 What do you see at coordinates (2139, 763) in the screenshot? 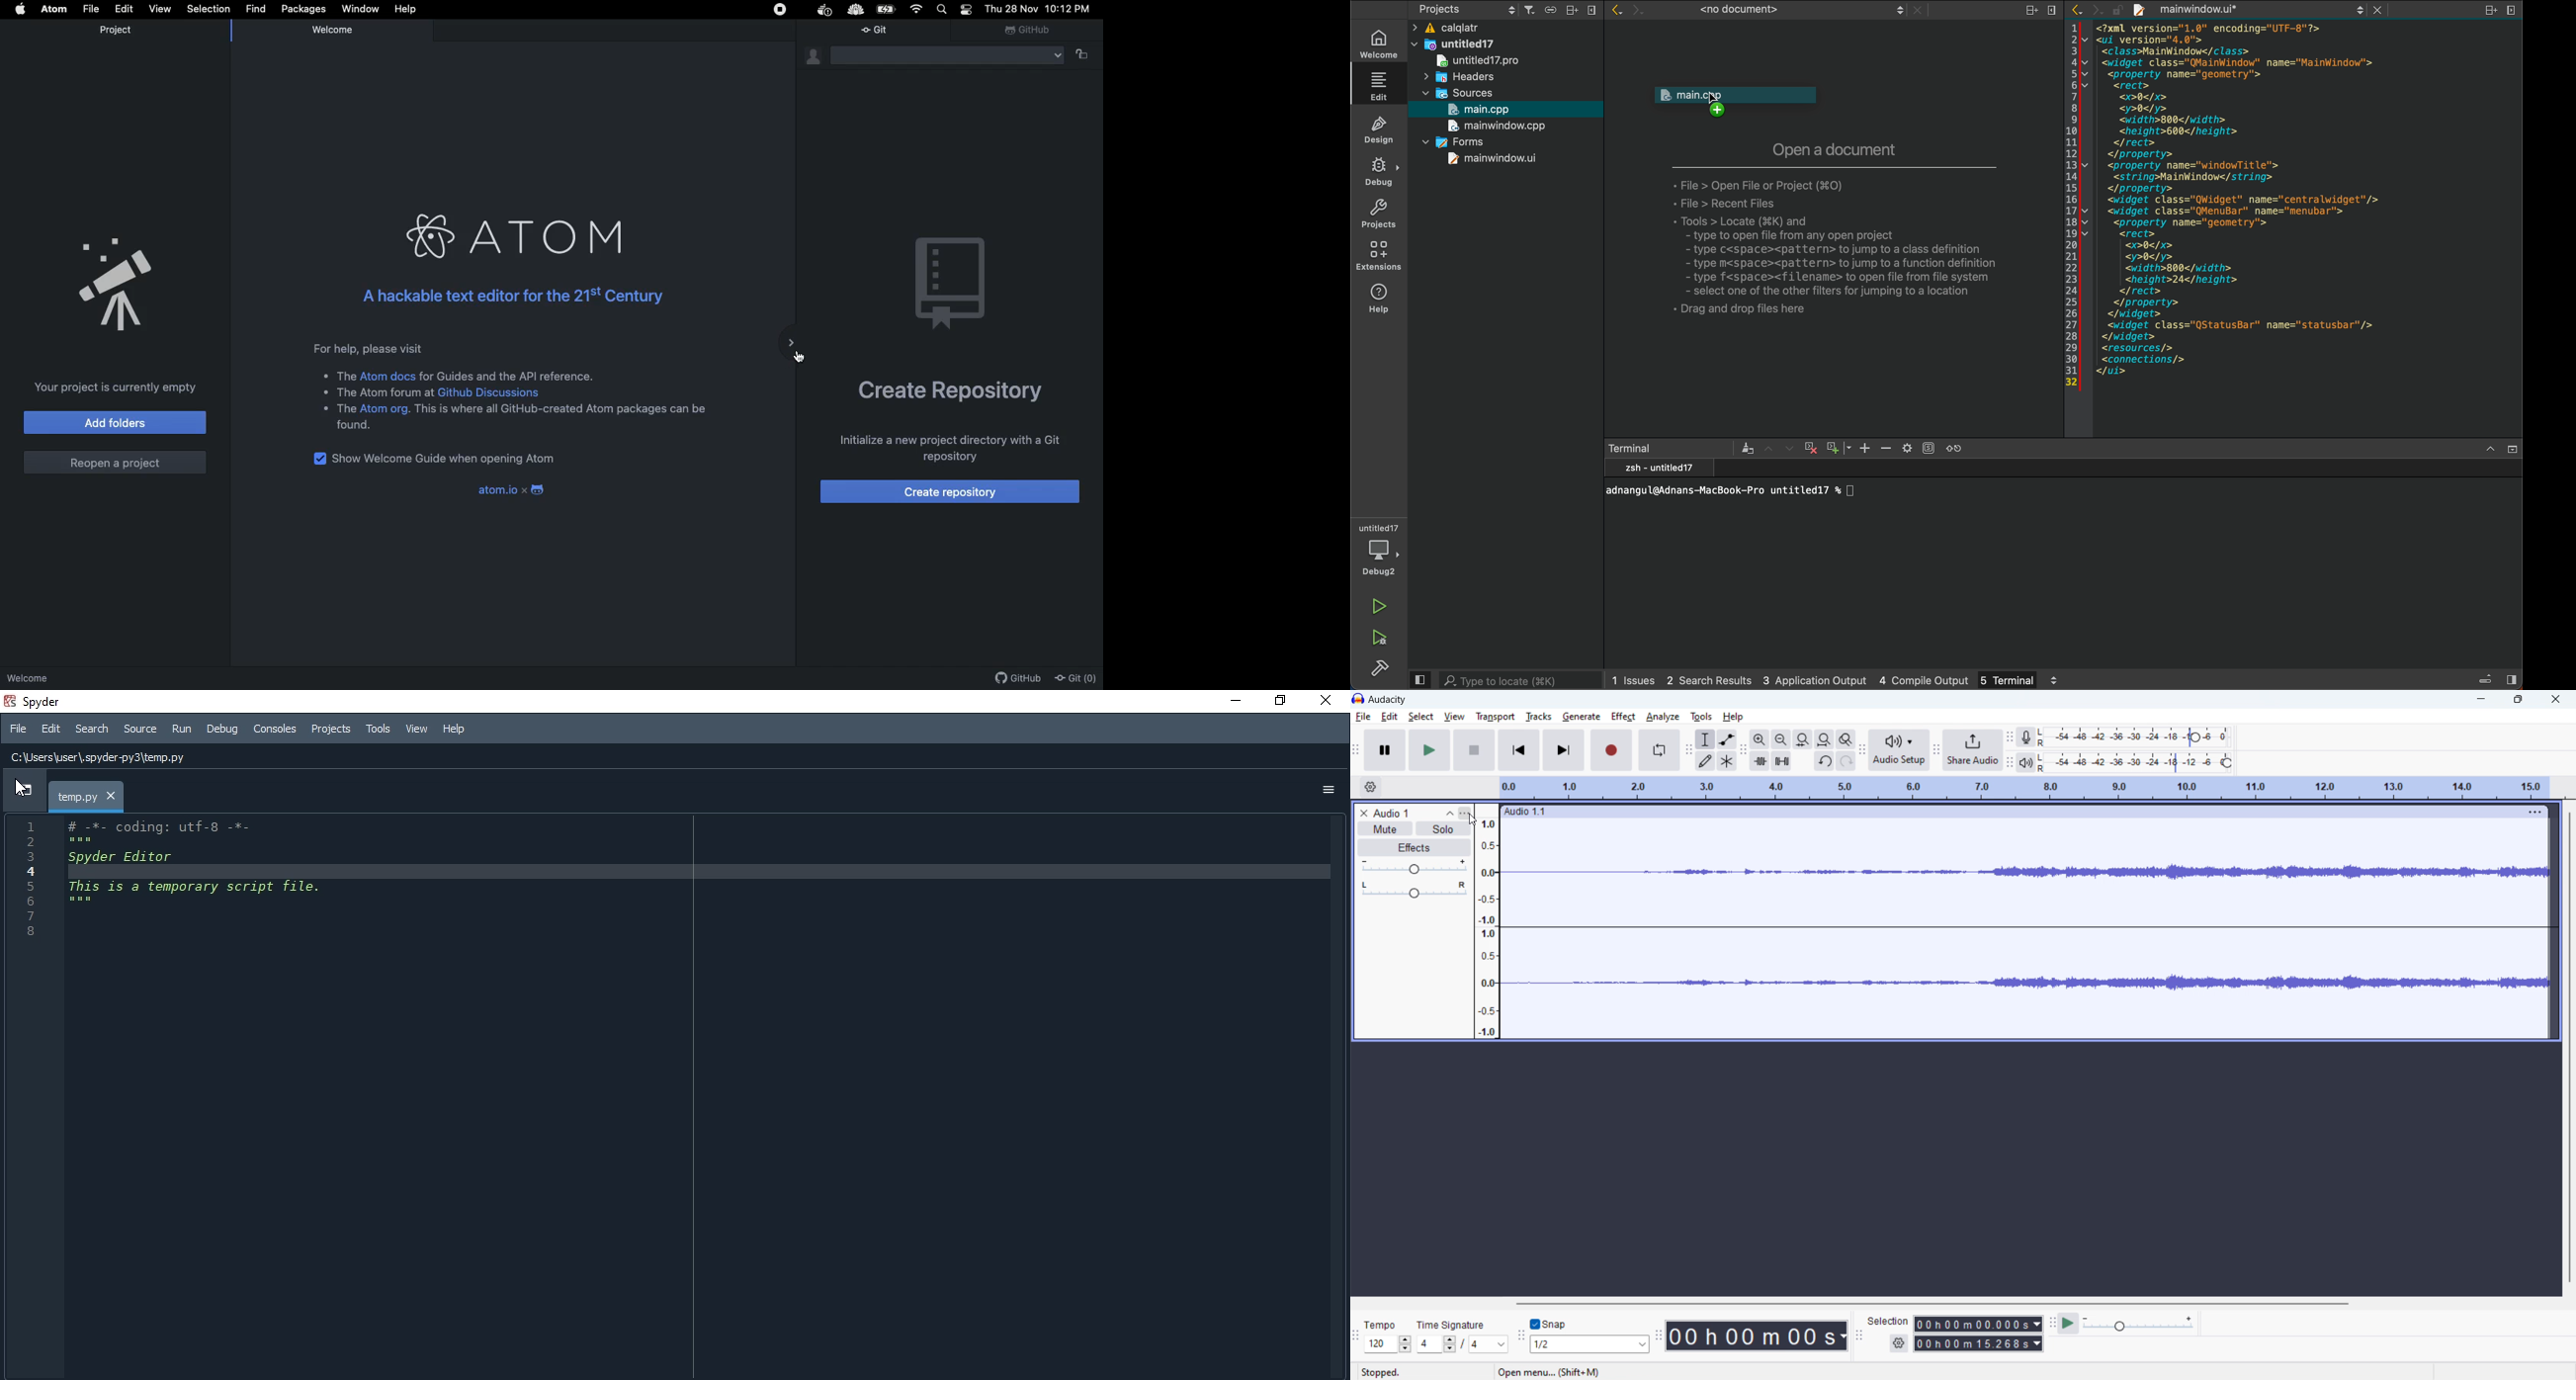
I see `playback level` at bounding box center [2139, 763].